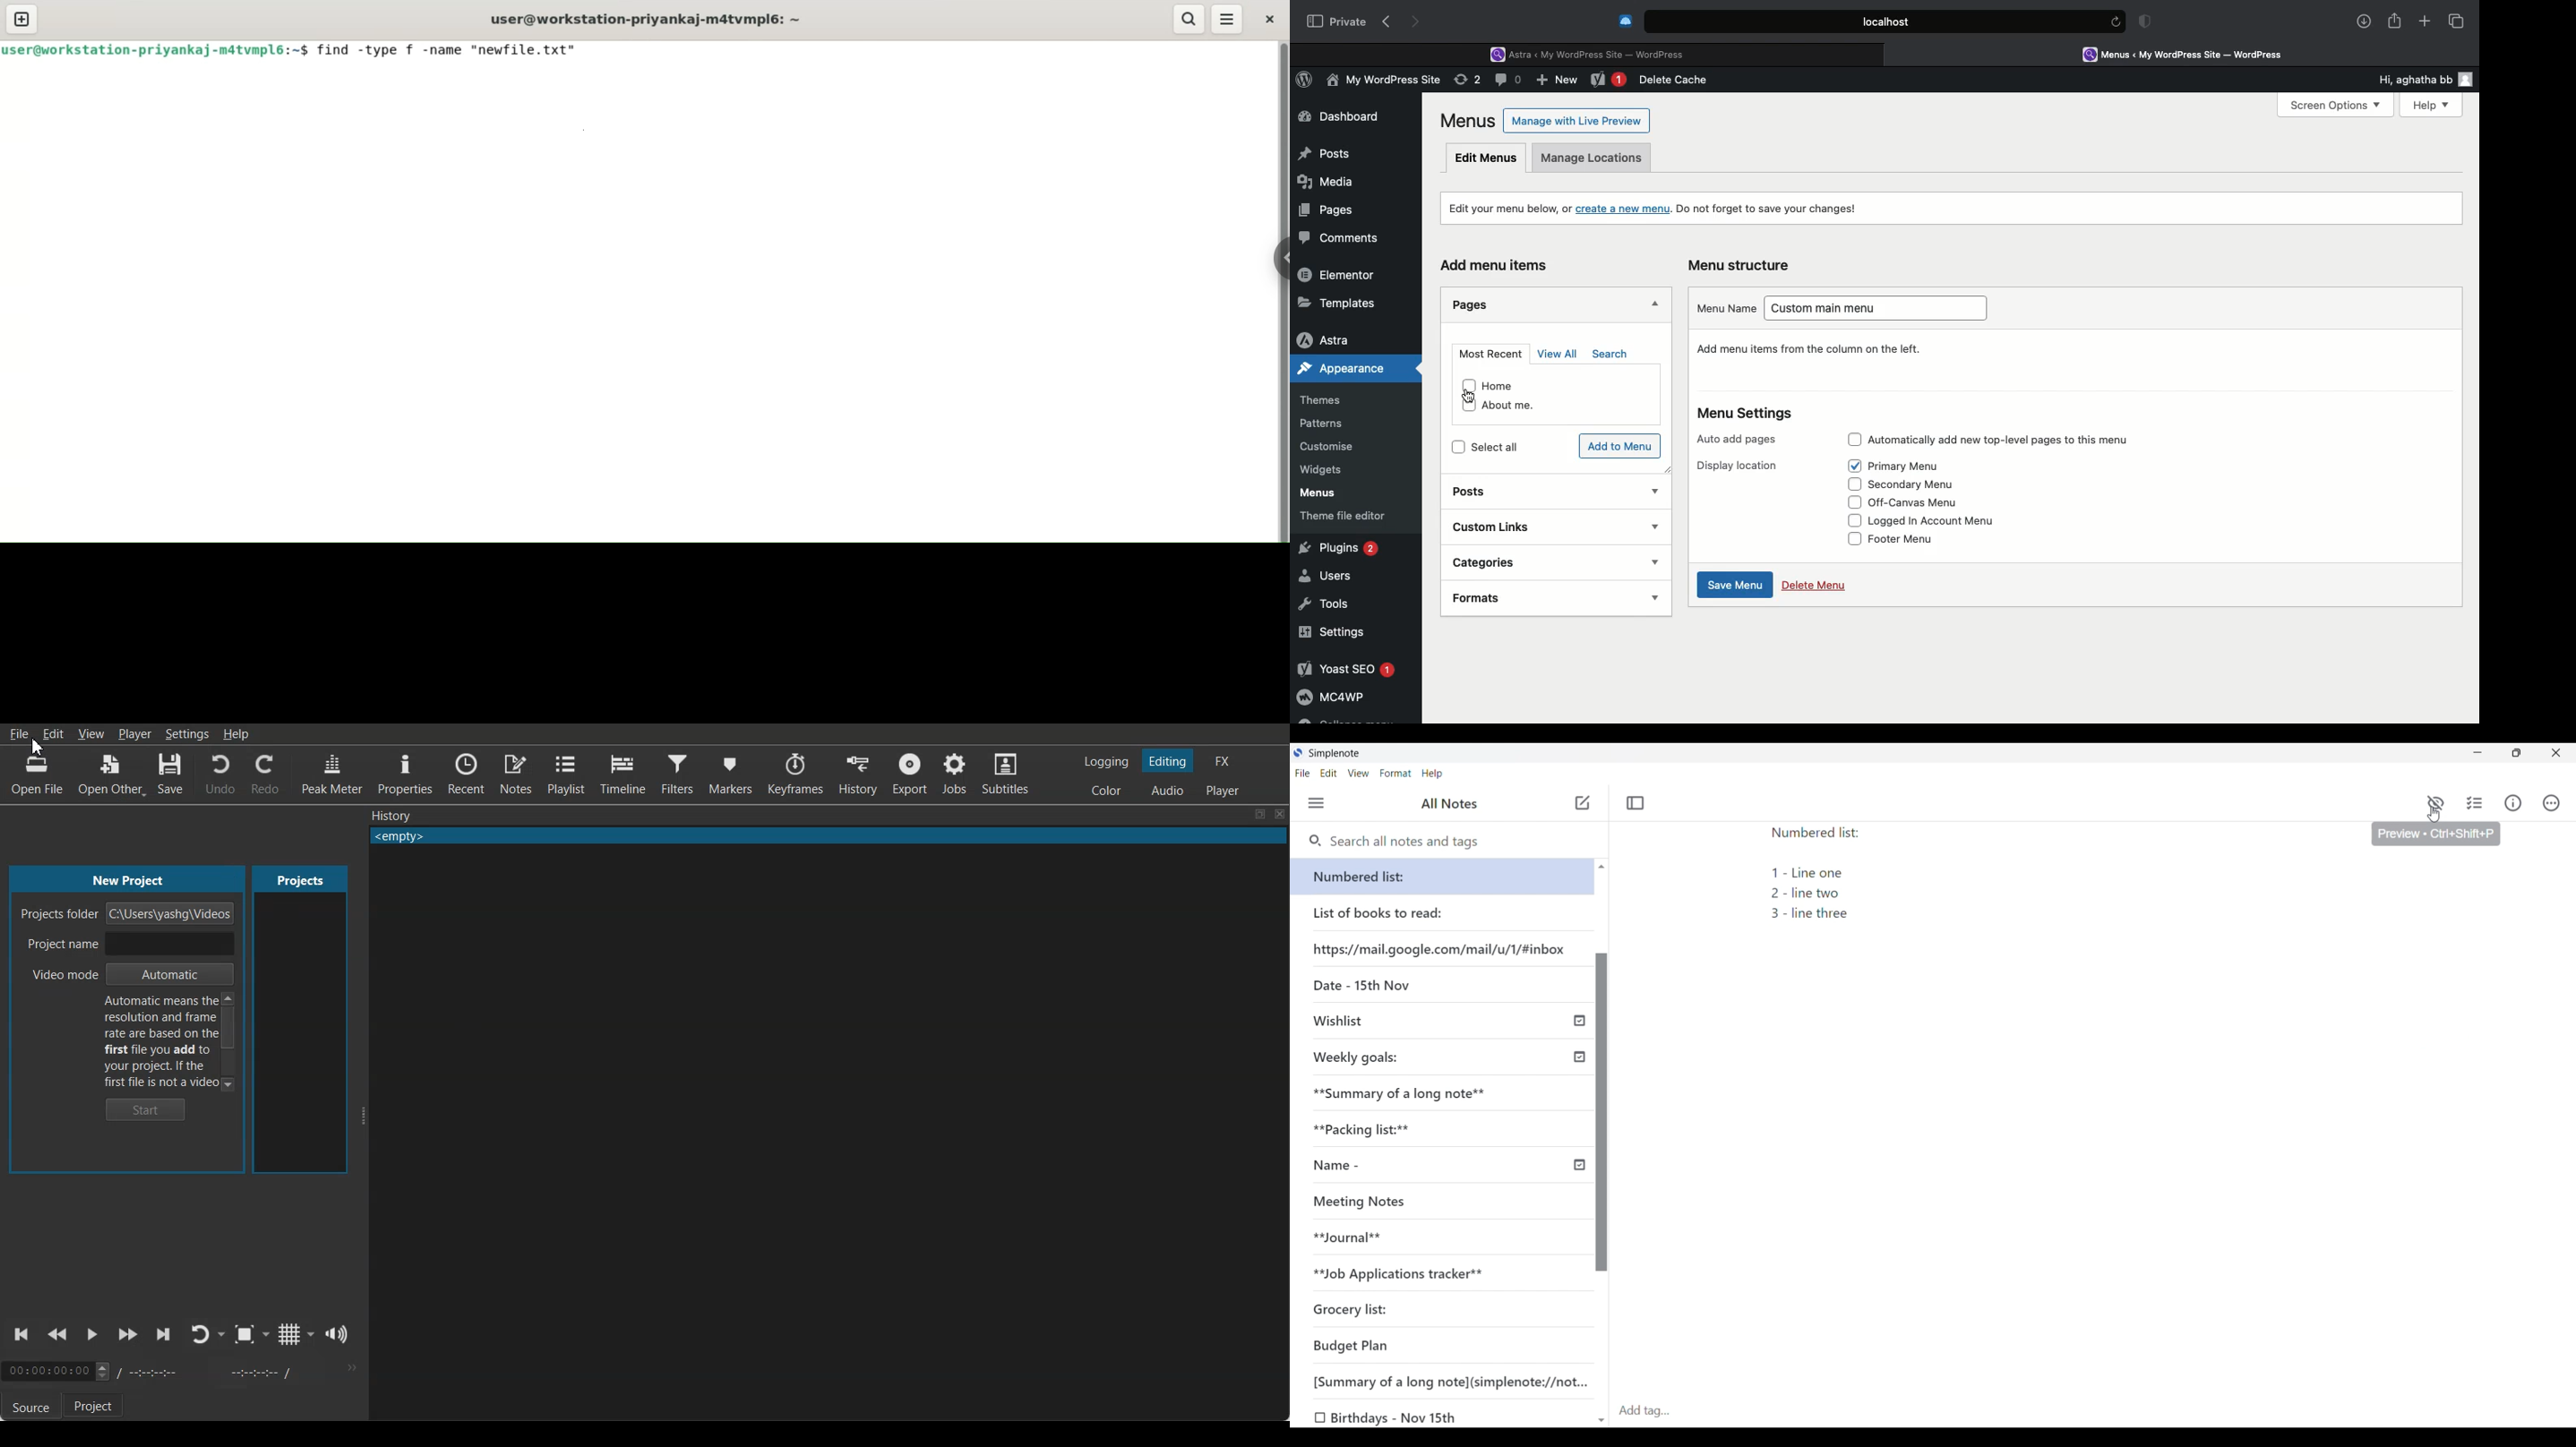 Image resolution: width=2576 pixels, height=1456 pixels. Describe the element at coordinates (59, 911) in the screenshot. I see `Project Folder` at that location.